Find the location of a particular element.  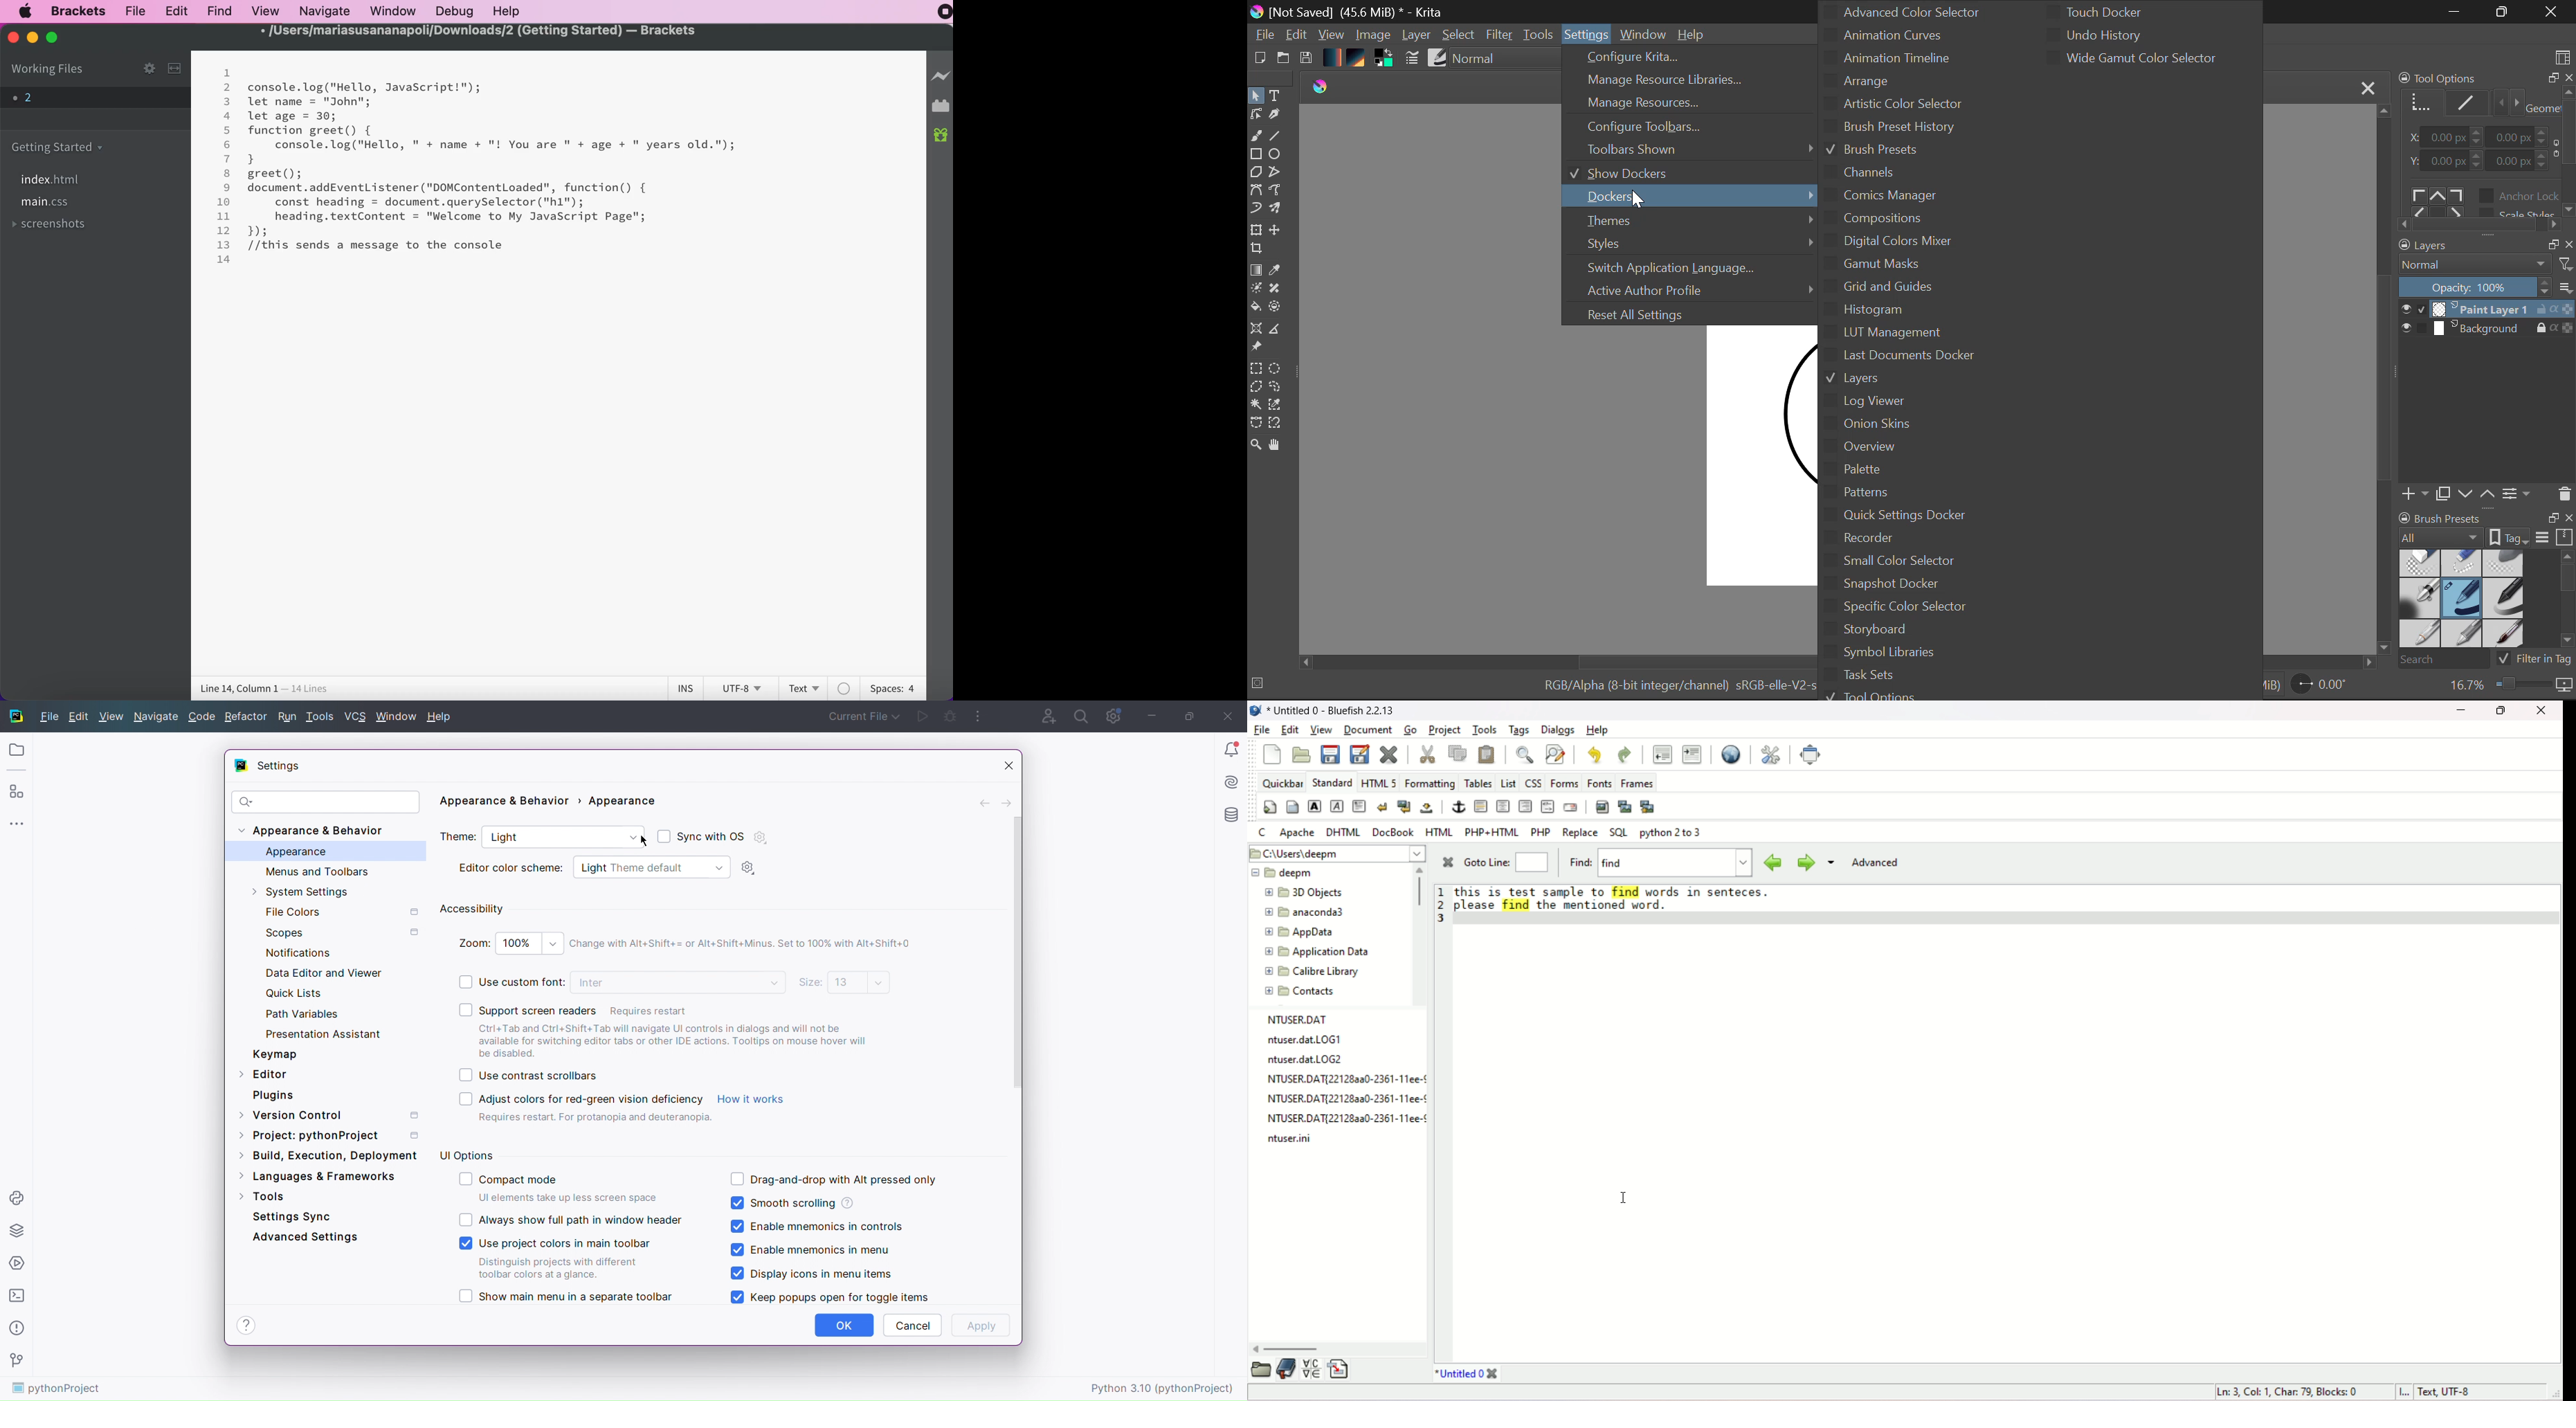

Settings Menu Open is located at coordinates (1588, 32).